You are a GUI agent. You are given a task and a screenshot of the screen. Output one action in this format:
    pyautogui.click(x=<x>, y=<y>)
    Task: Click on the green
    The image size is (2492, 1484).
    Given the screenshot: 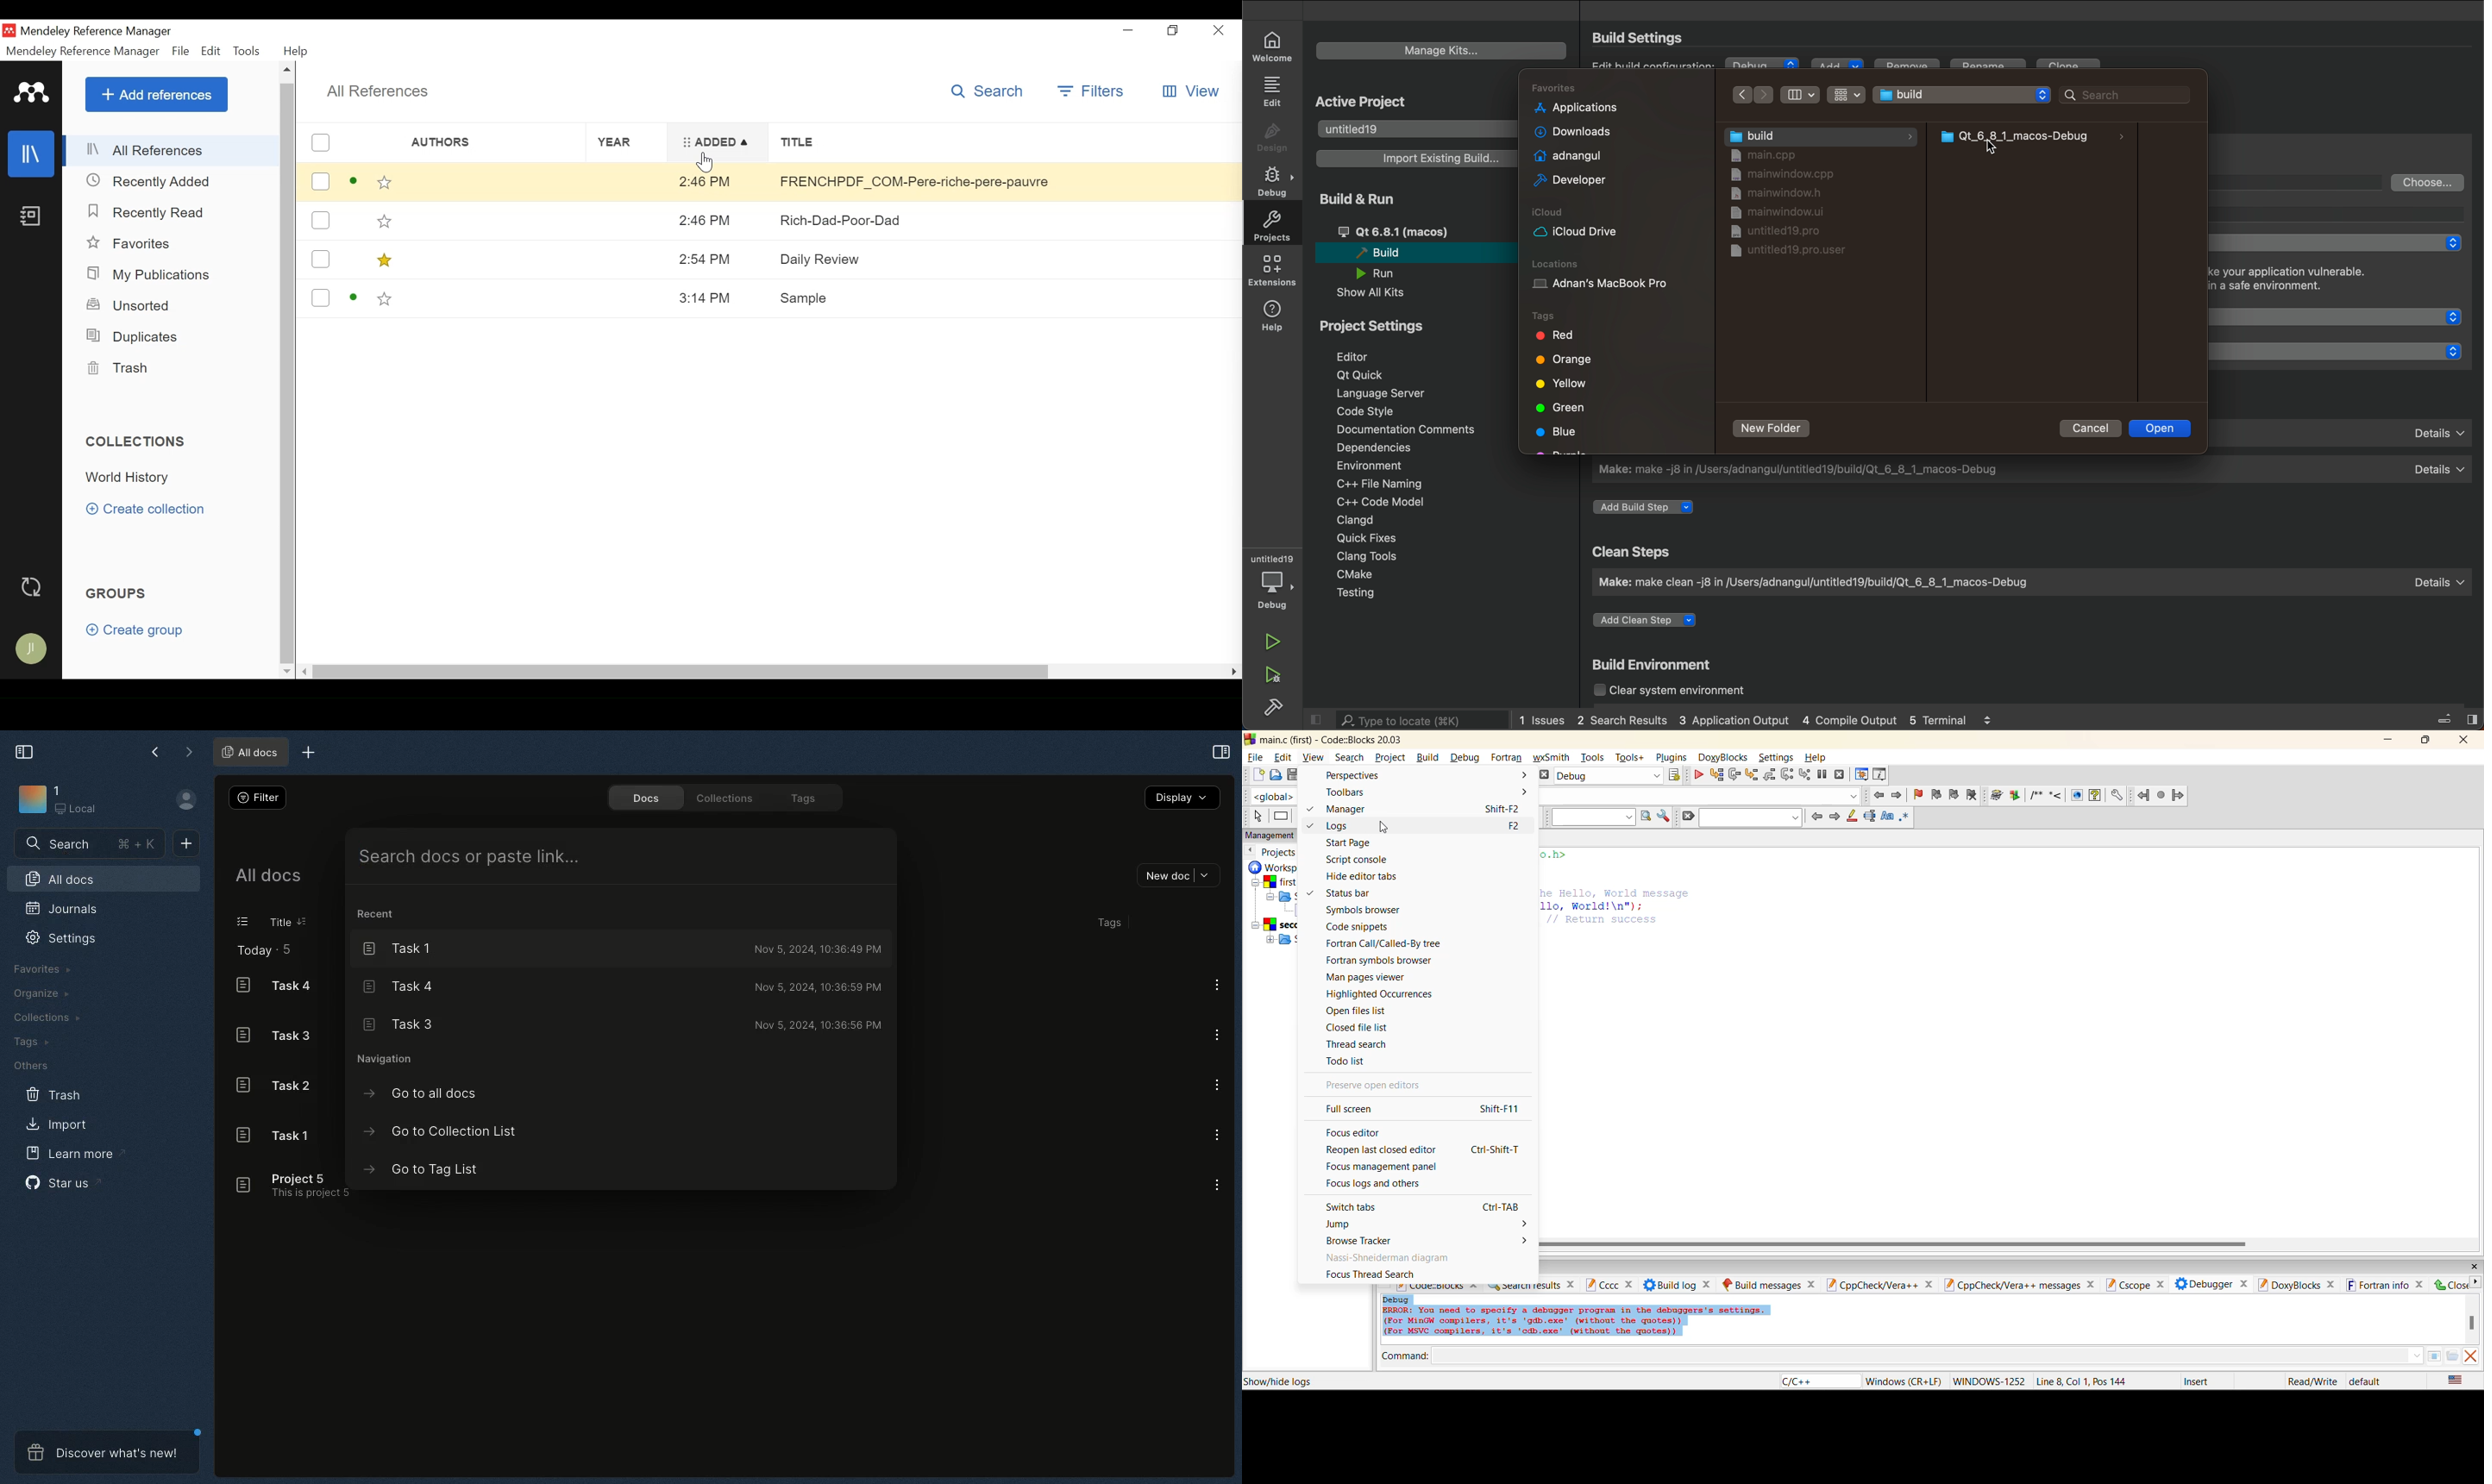 What is the action you would take?
    pyautogui.click(x=1562, y=407)
    